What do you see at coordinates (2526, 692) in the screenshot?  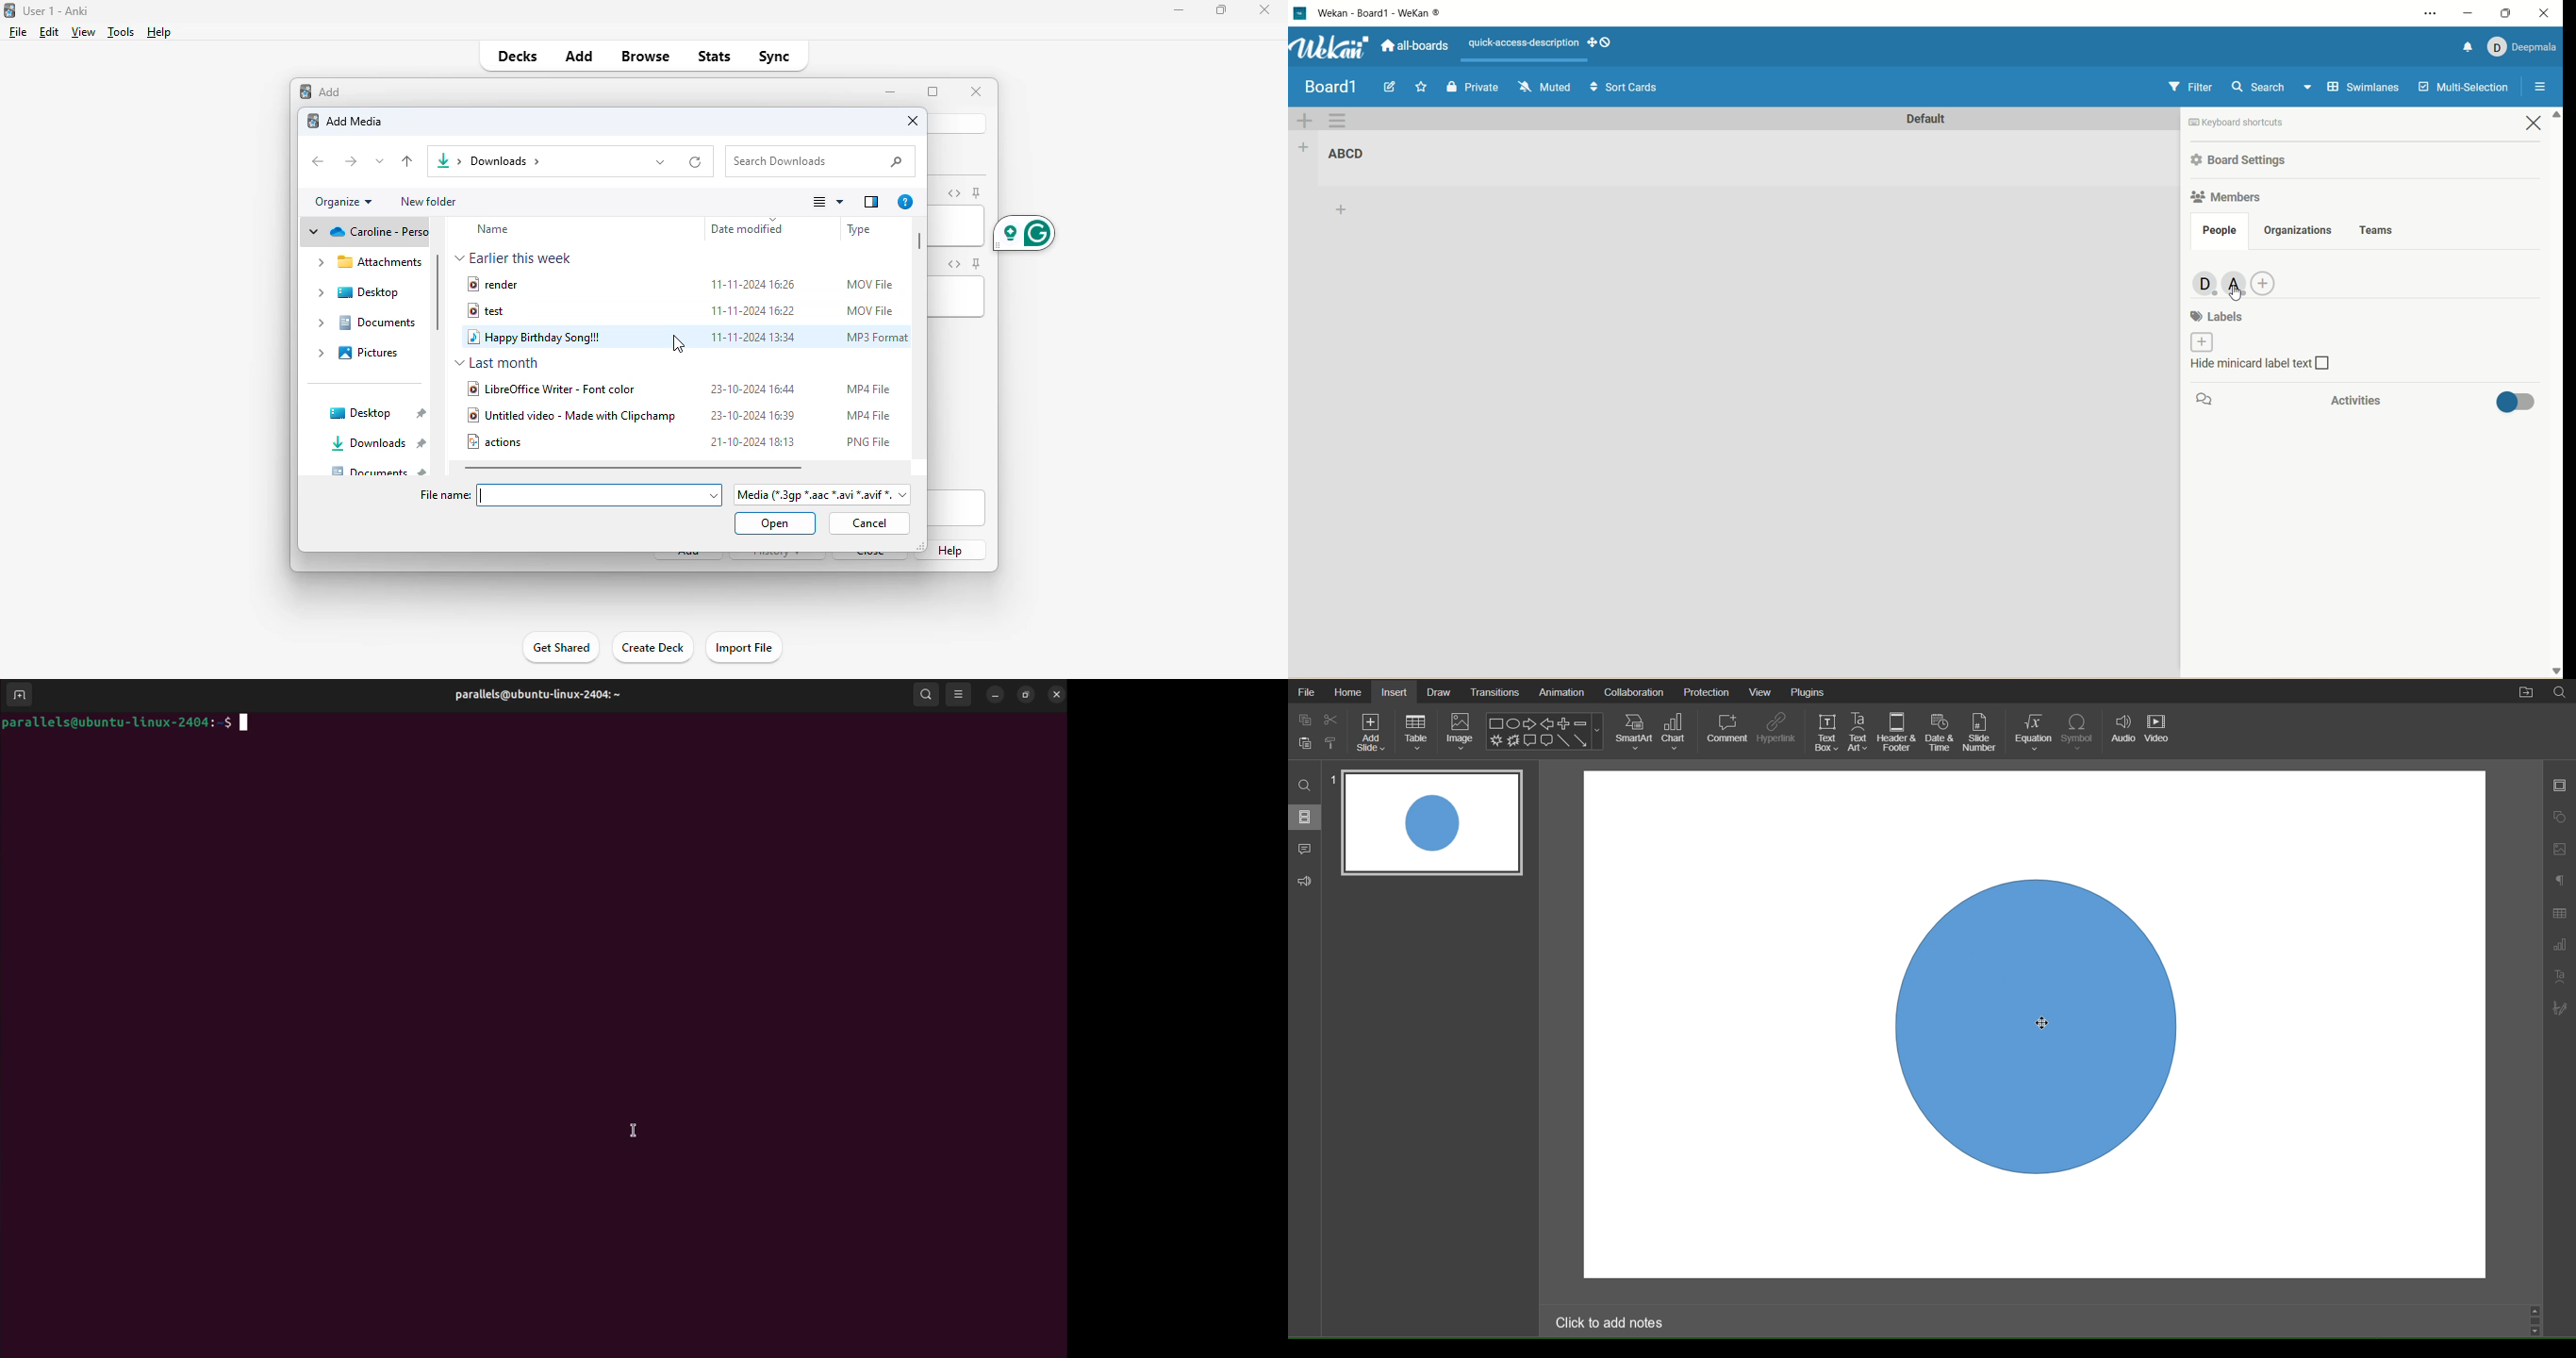 I see `Open File Location` at bounding box center [2526, 692].